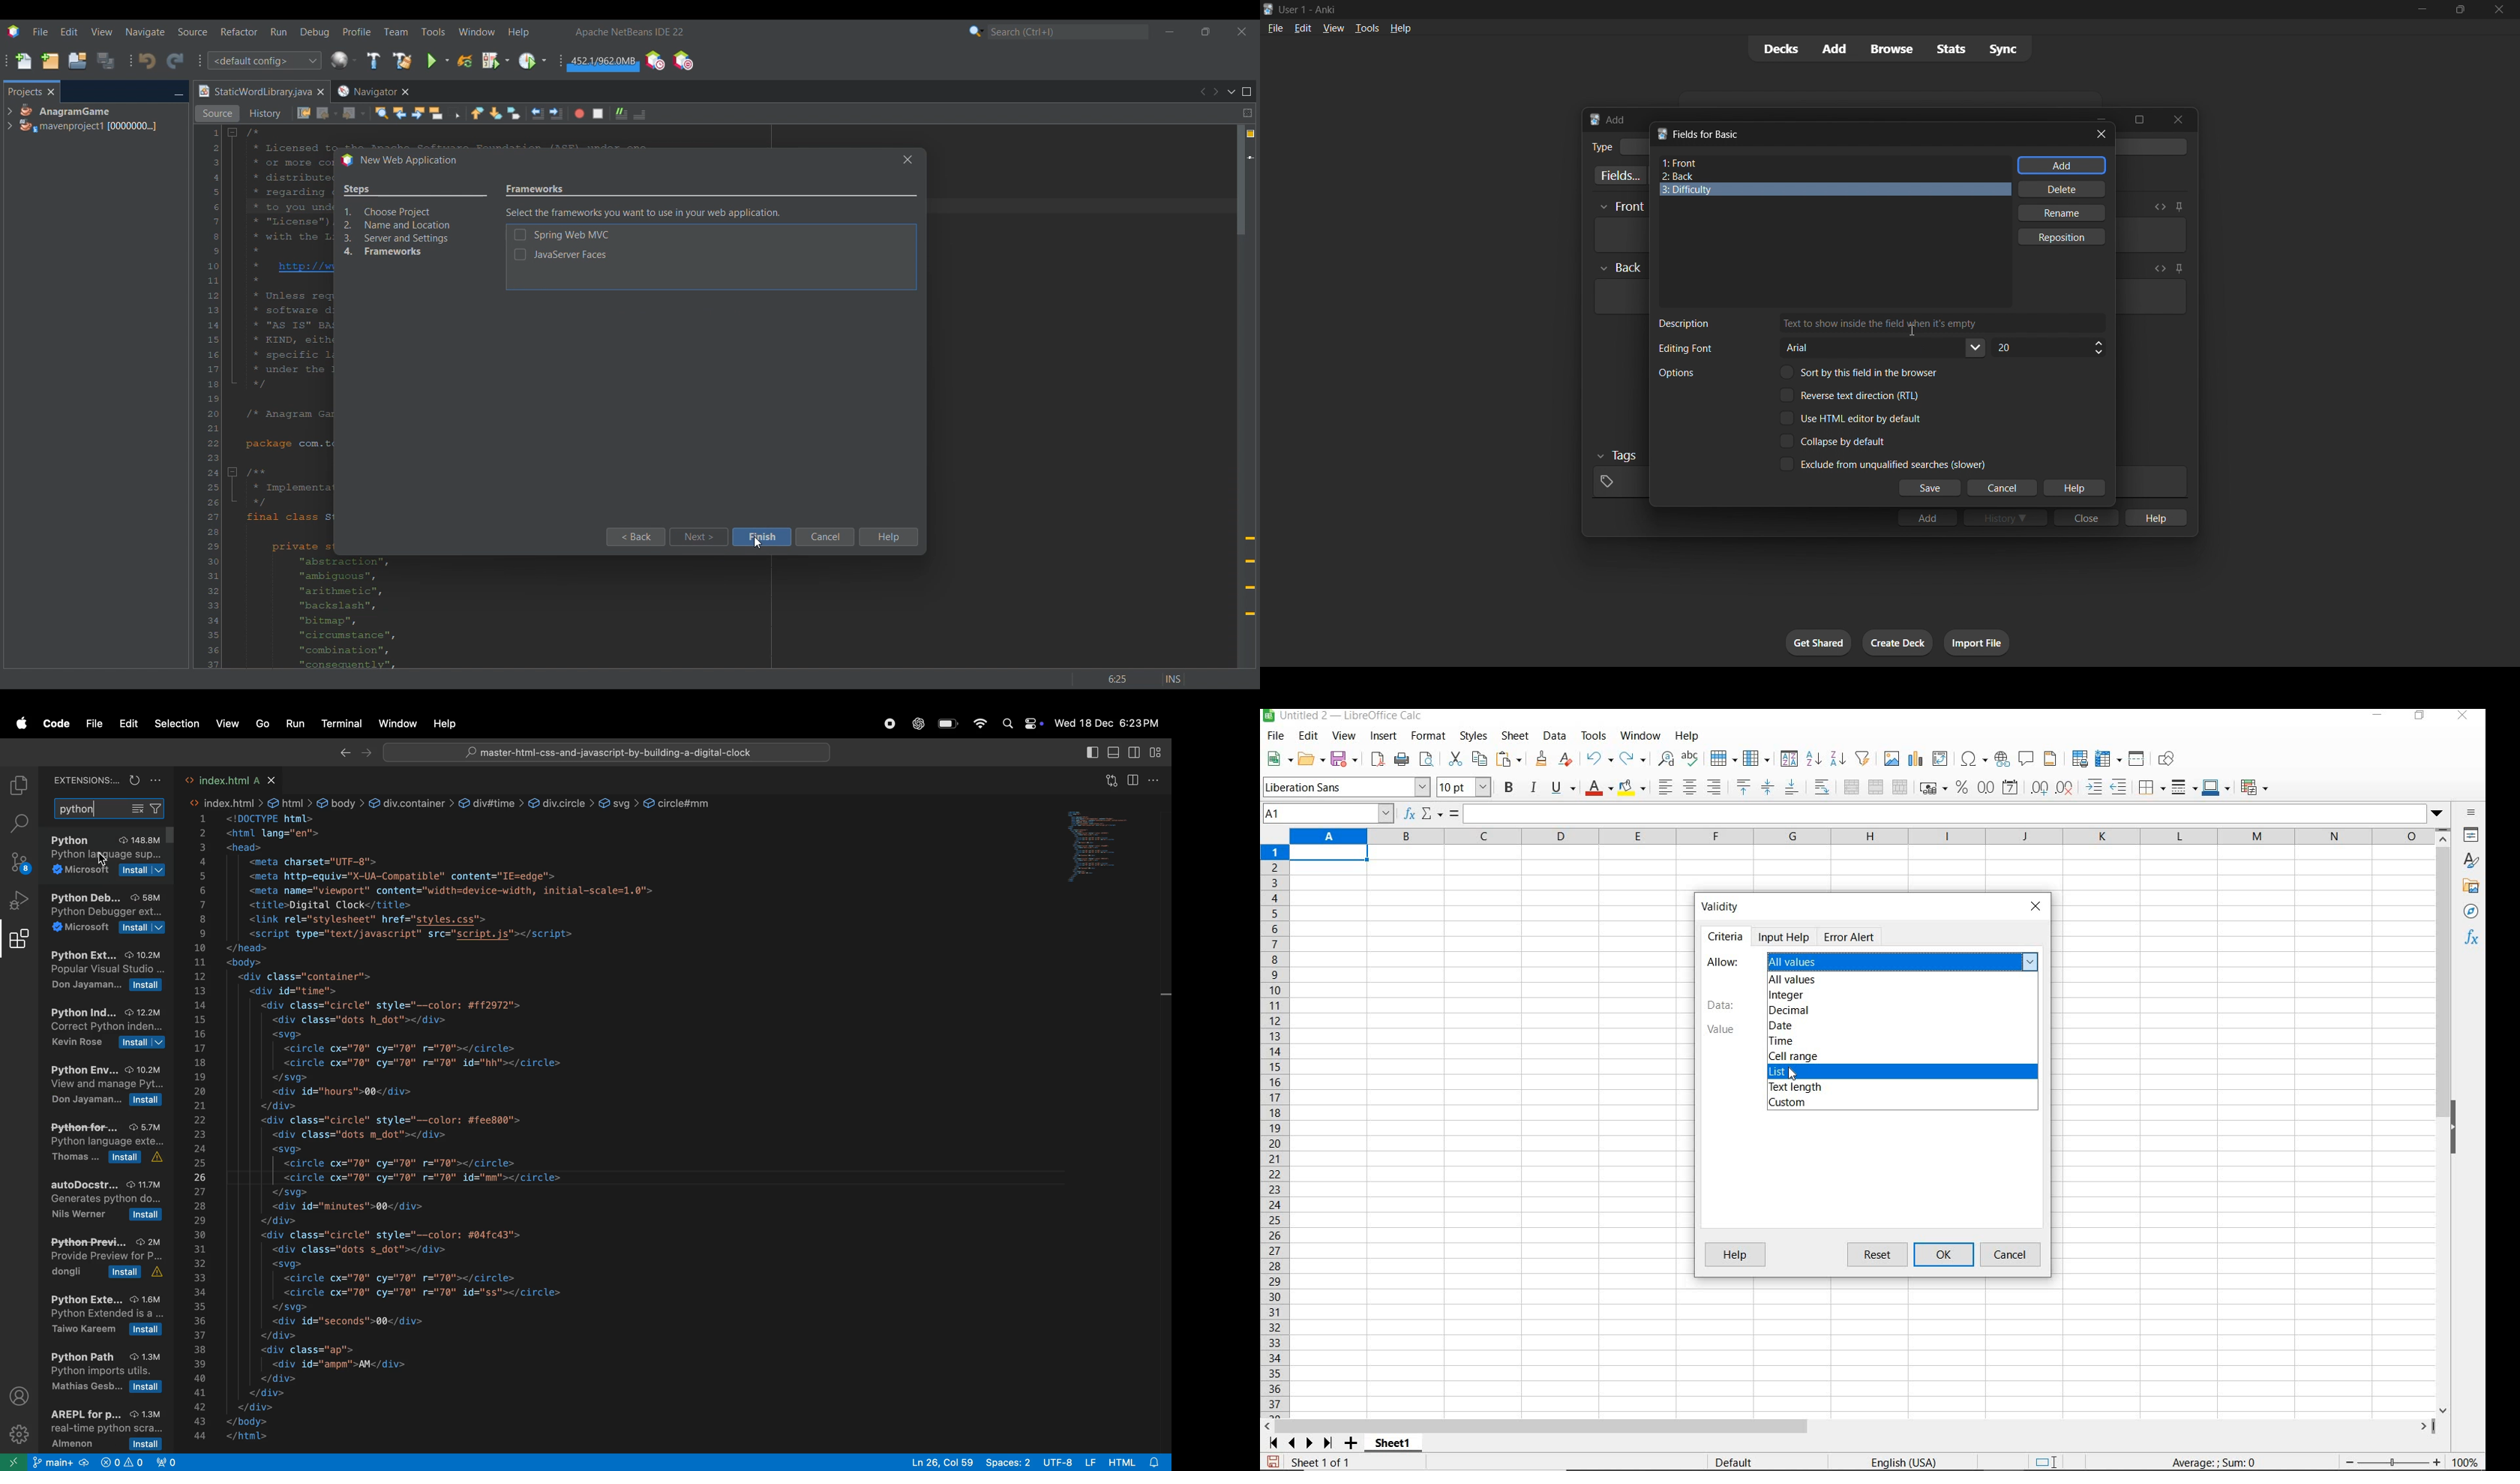 The width and height of the screenshot is (2520, 1484). What do you see at coordinates (2053, 759) in the screenshot?
I see `headers and footers` at bounding box center [2053, 759].